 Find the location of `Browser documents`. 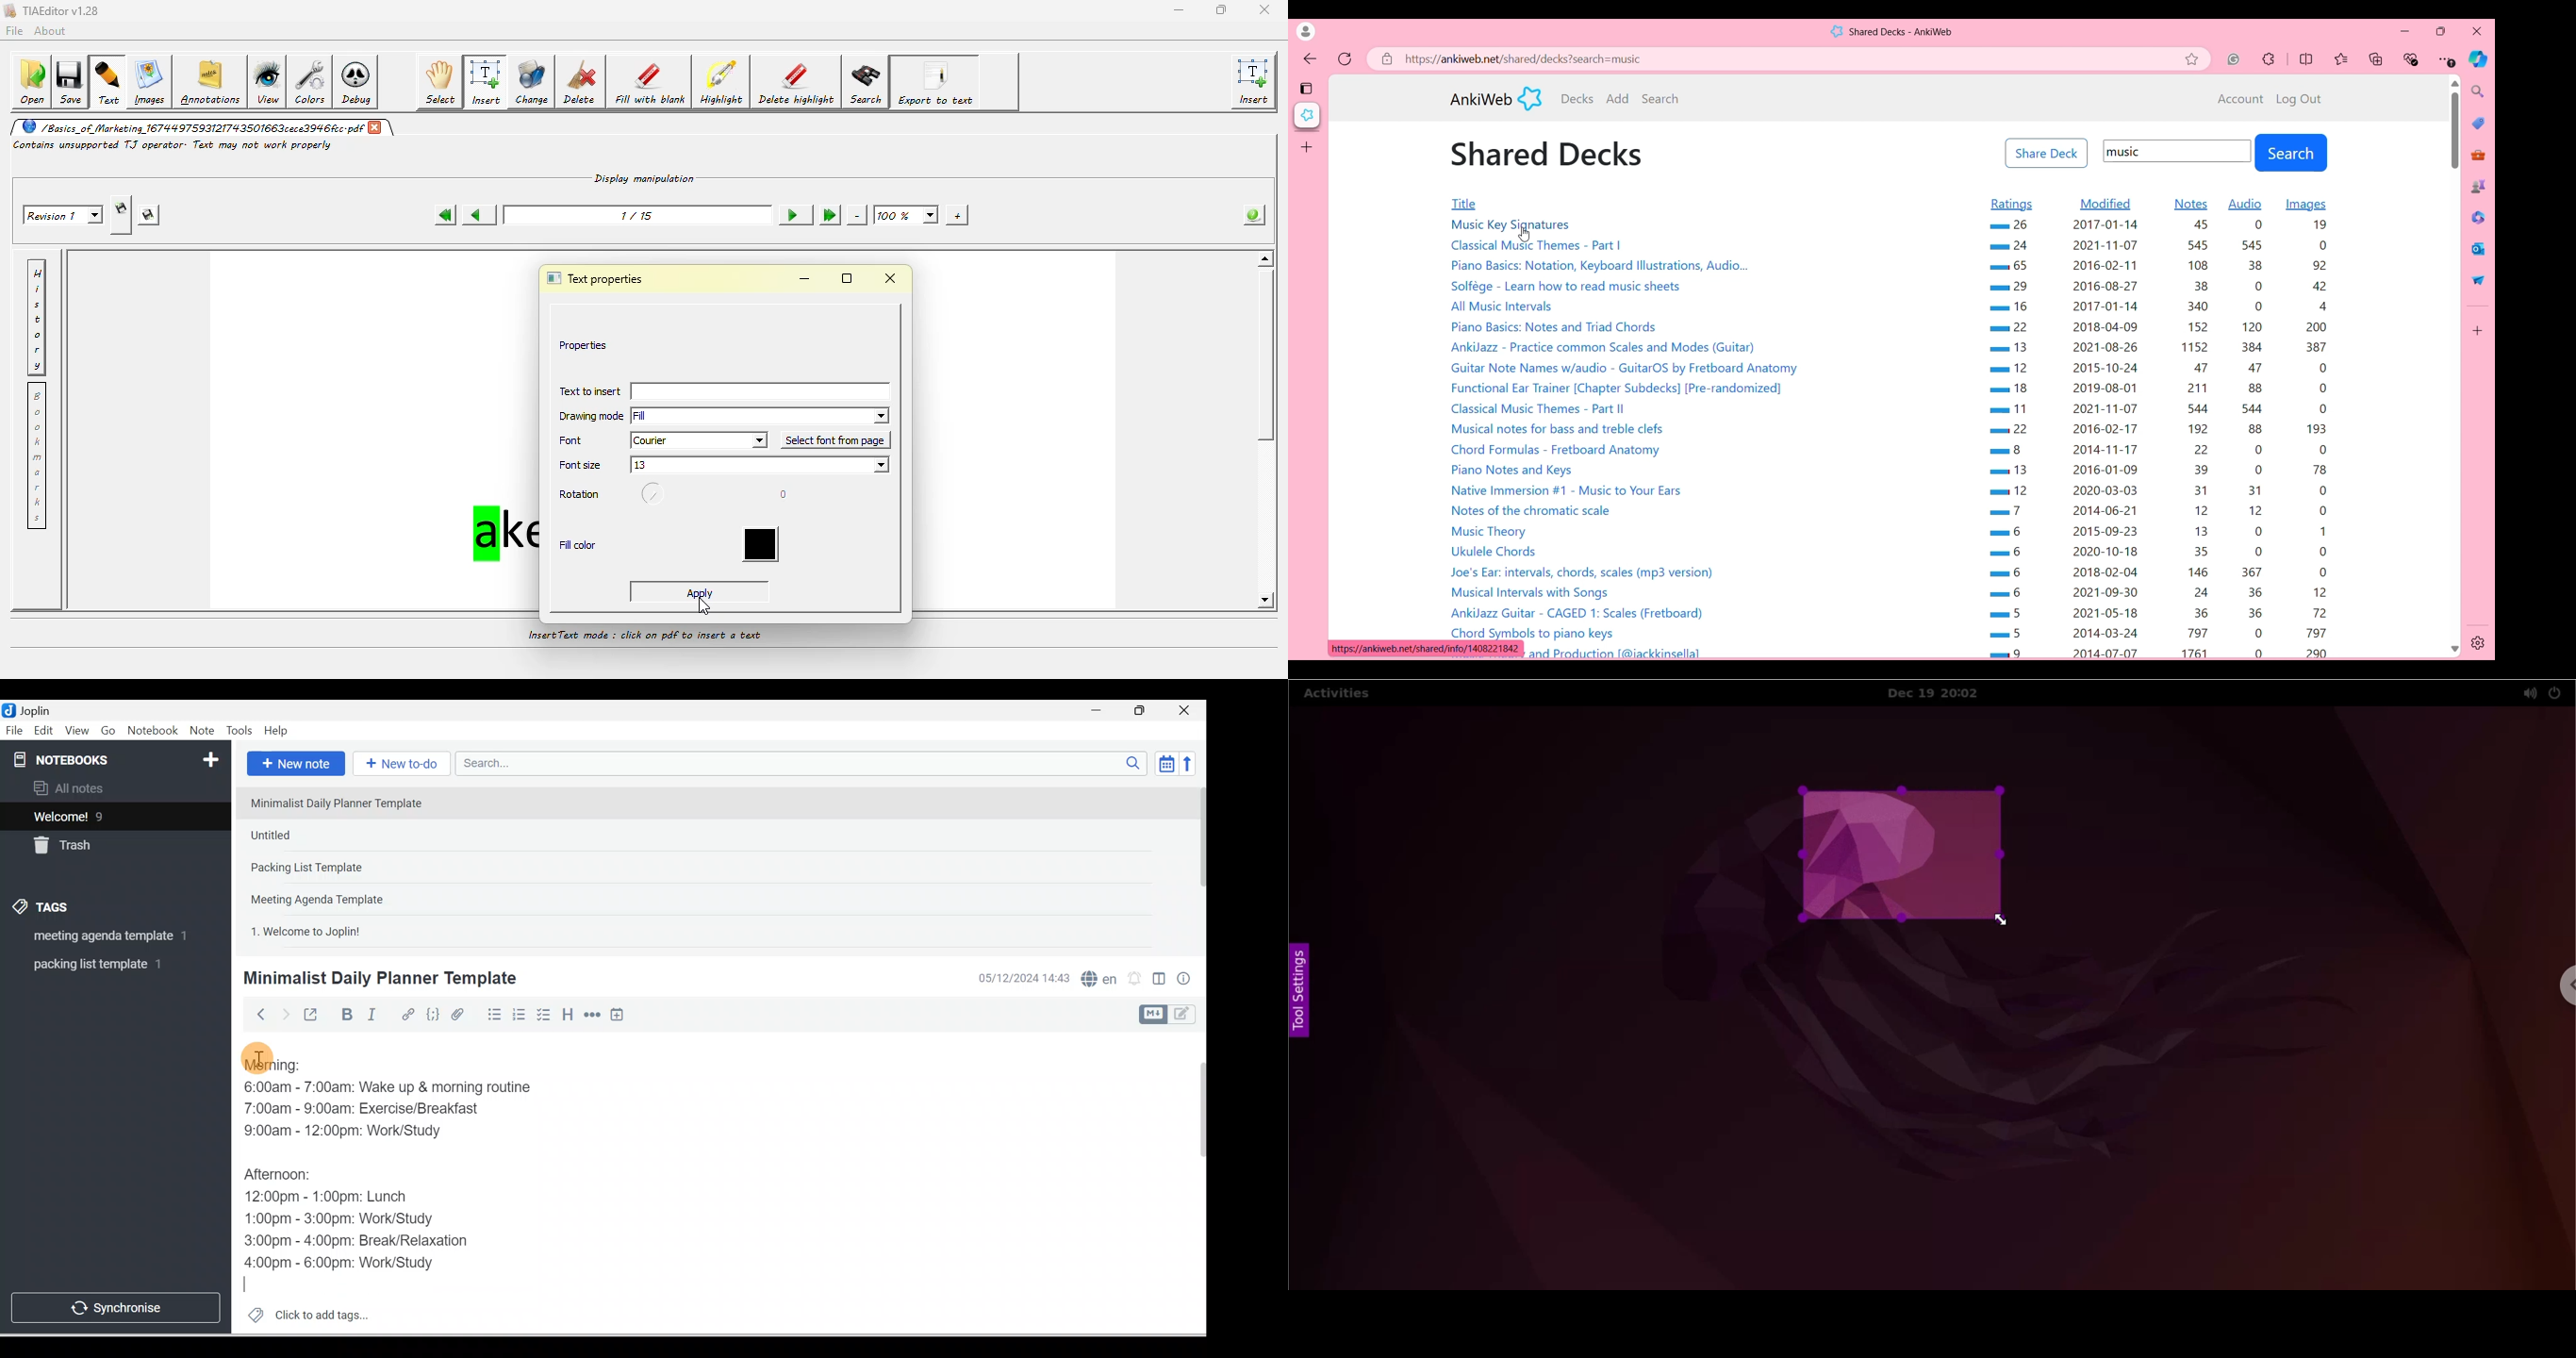

Browser documents is located at coordinates (2477, 217).